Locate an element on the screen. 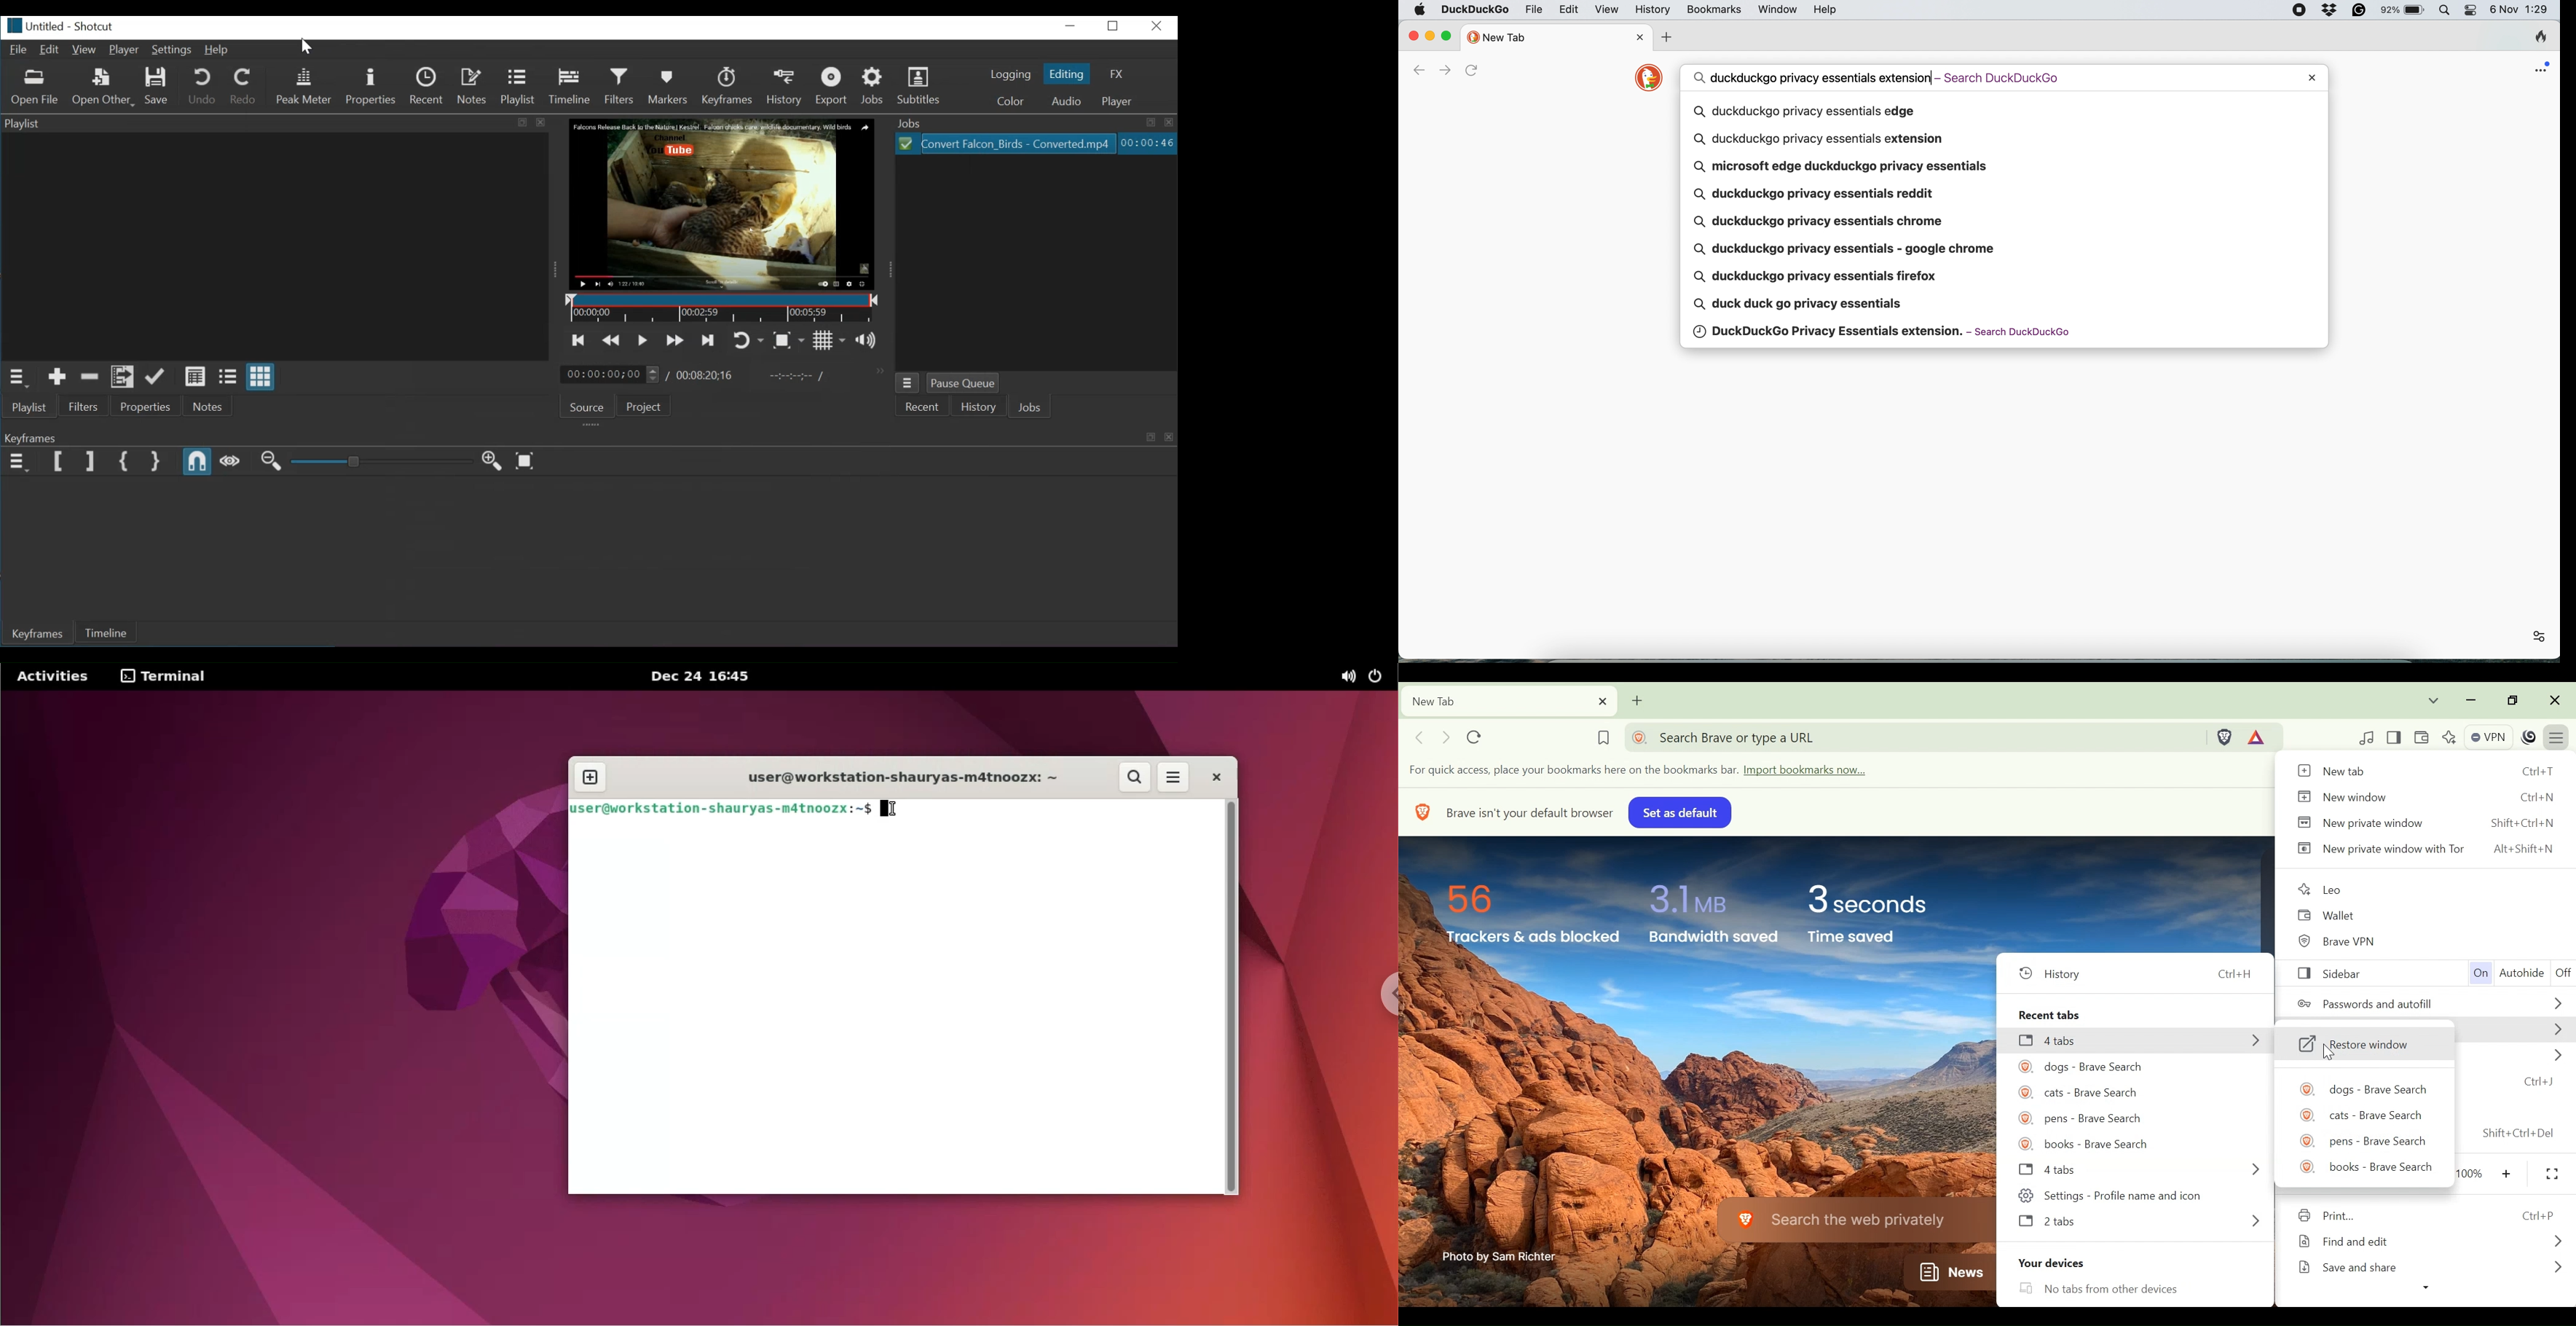 The image size is (2576, 1344). Save is located at coordinates (161, 87).